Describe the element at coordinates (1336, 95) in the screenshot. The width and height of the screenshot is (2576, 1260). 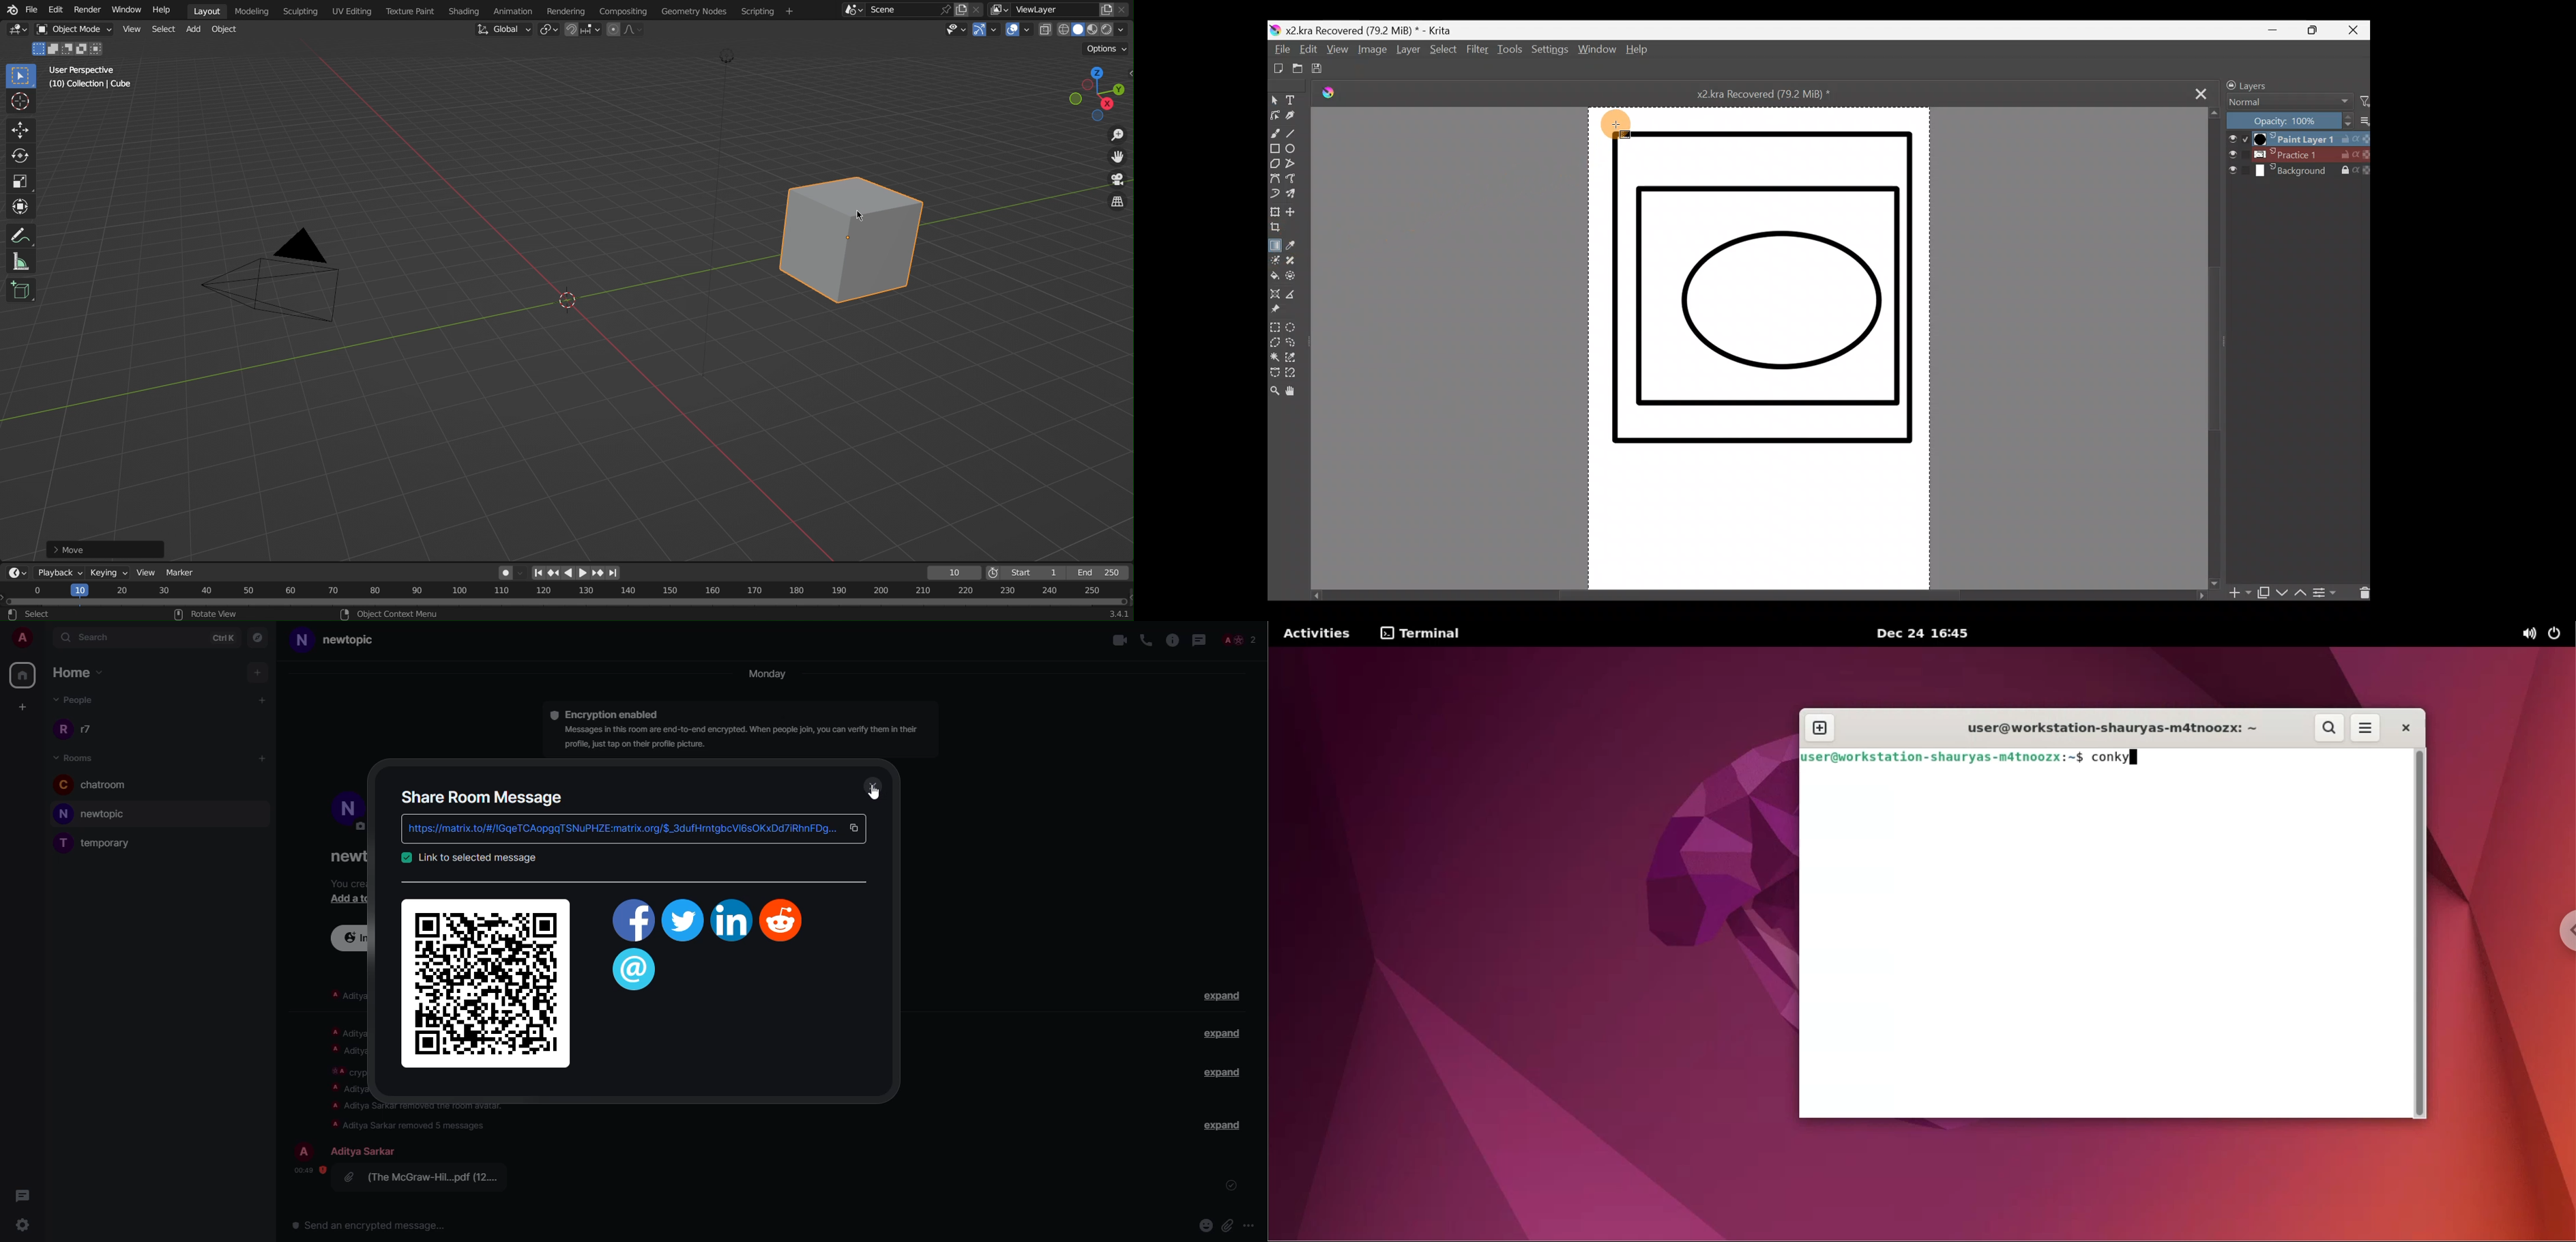
I see `Krita logo` at that location.